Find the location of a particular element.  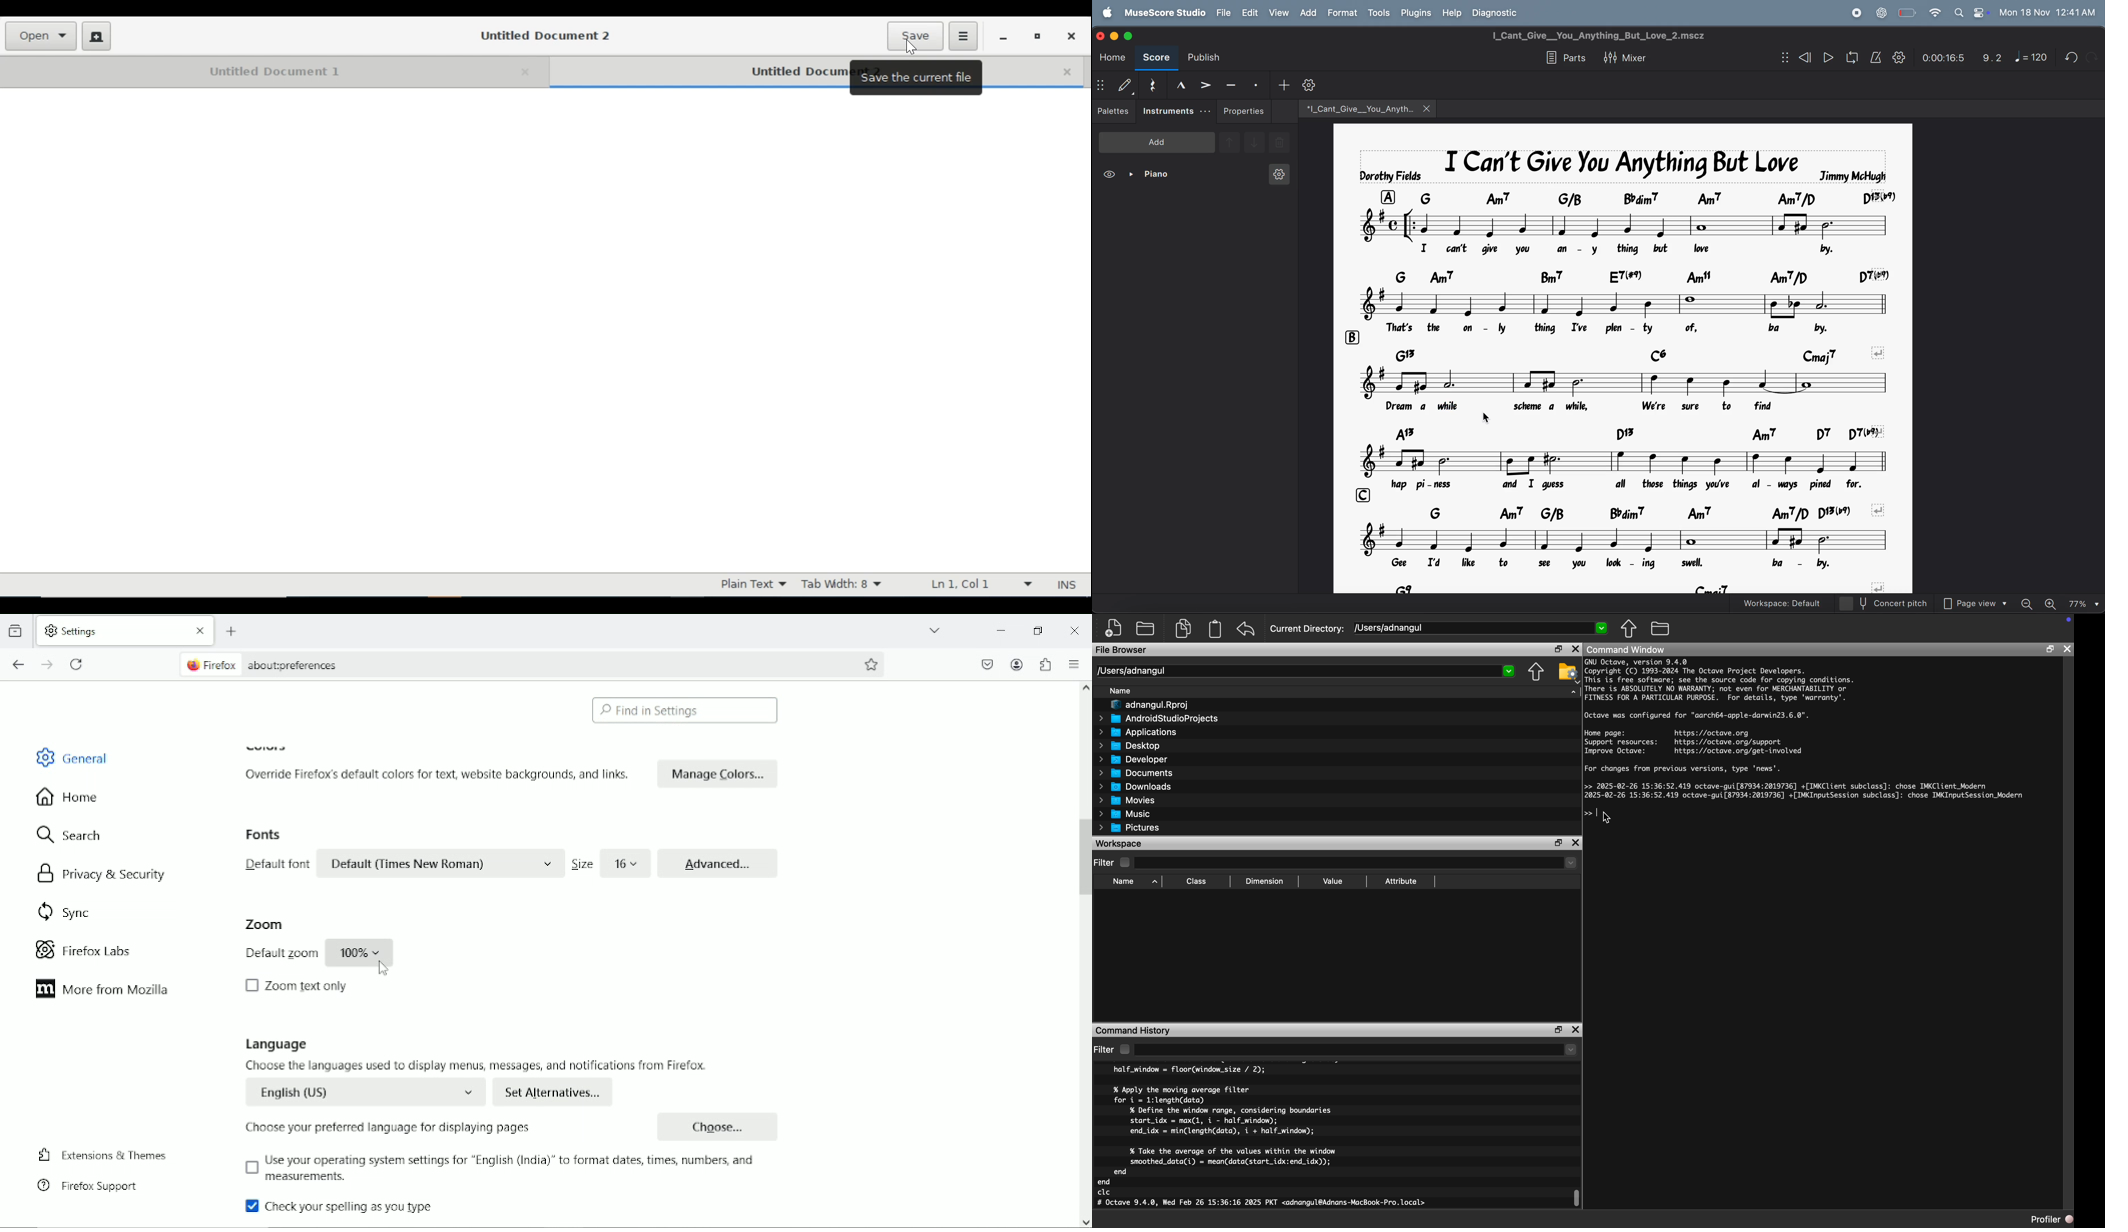

minimize is located at coordinates (1116, 36).